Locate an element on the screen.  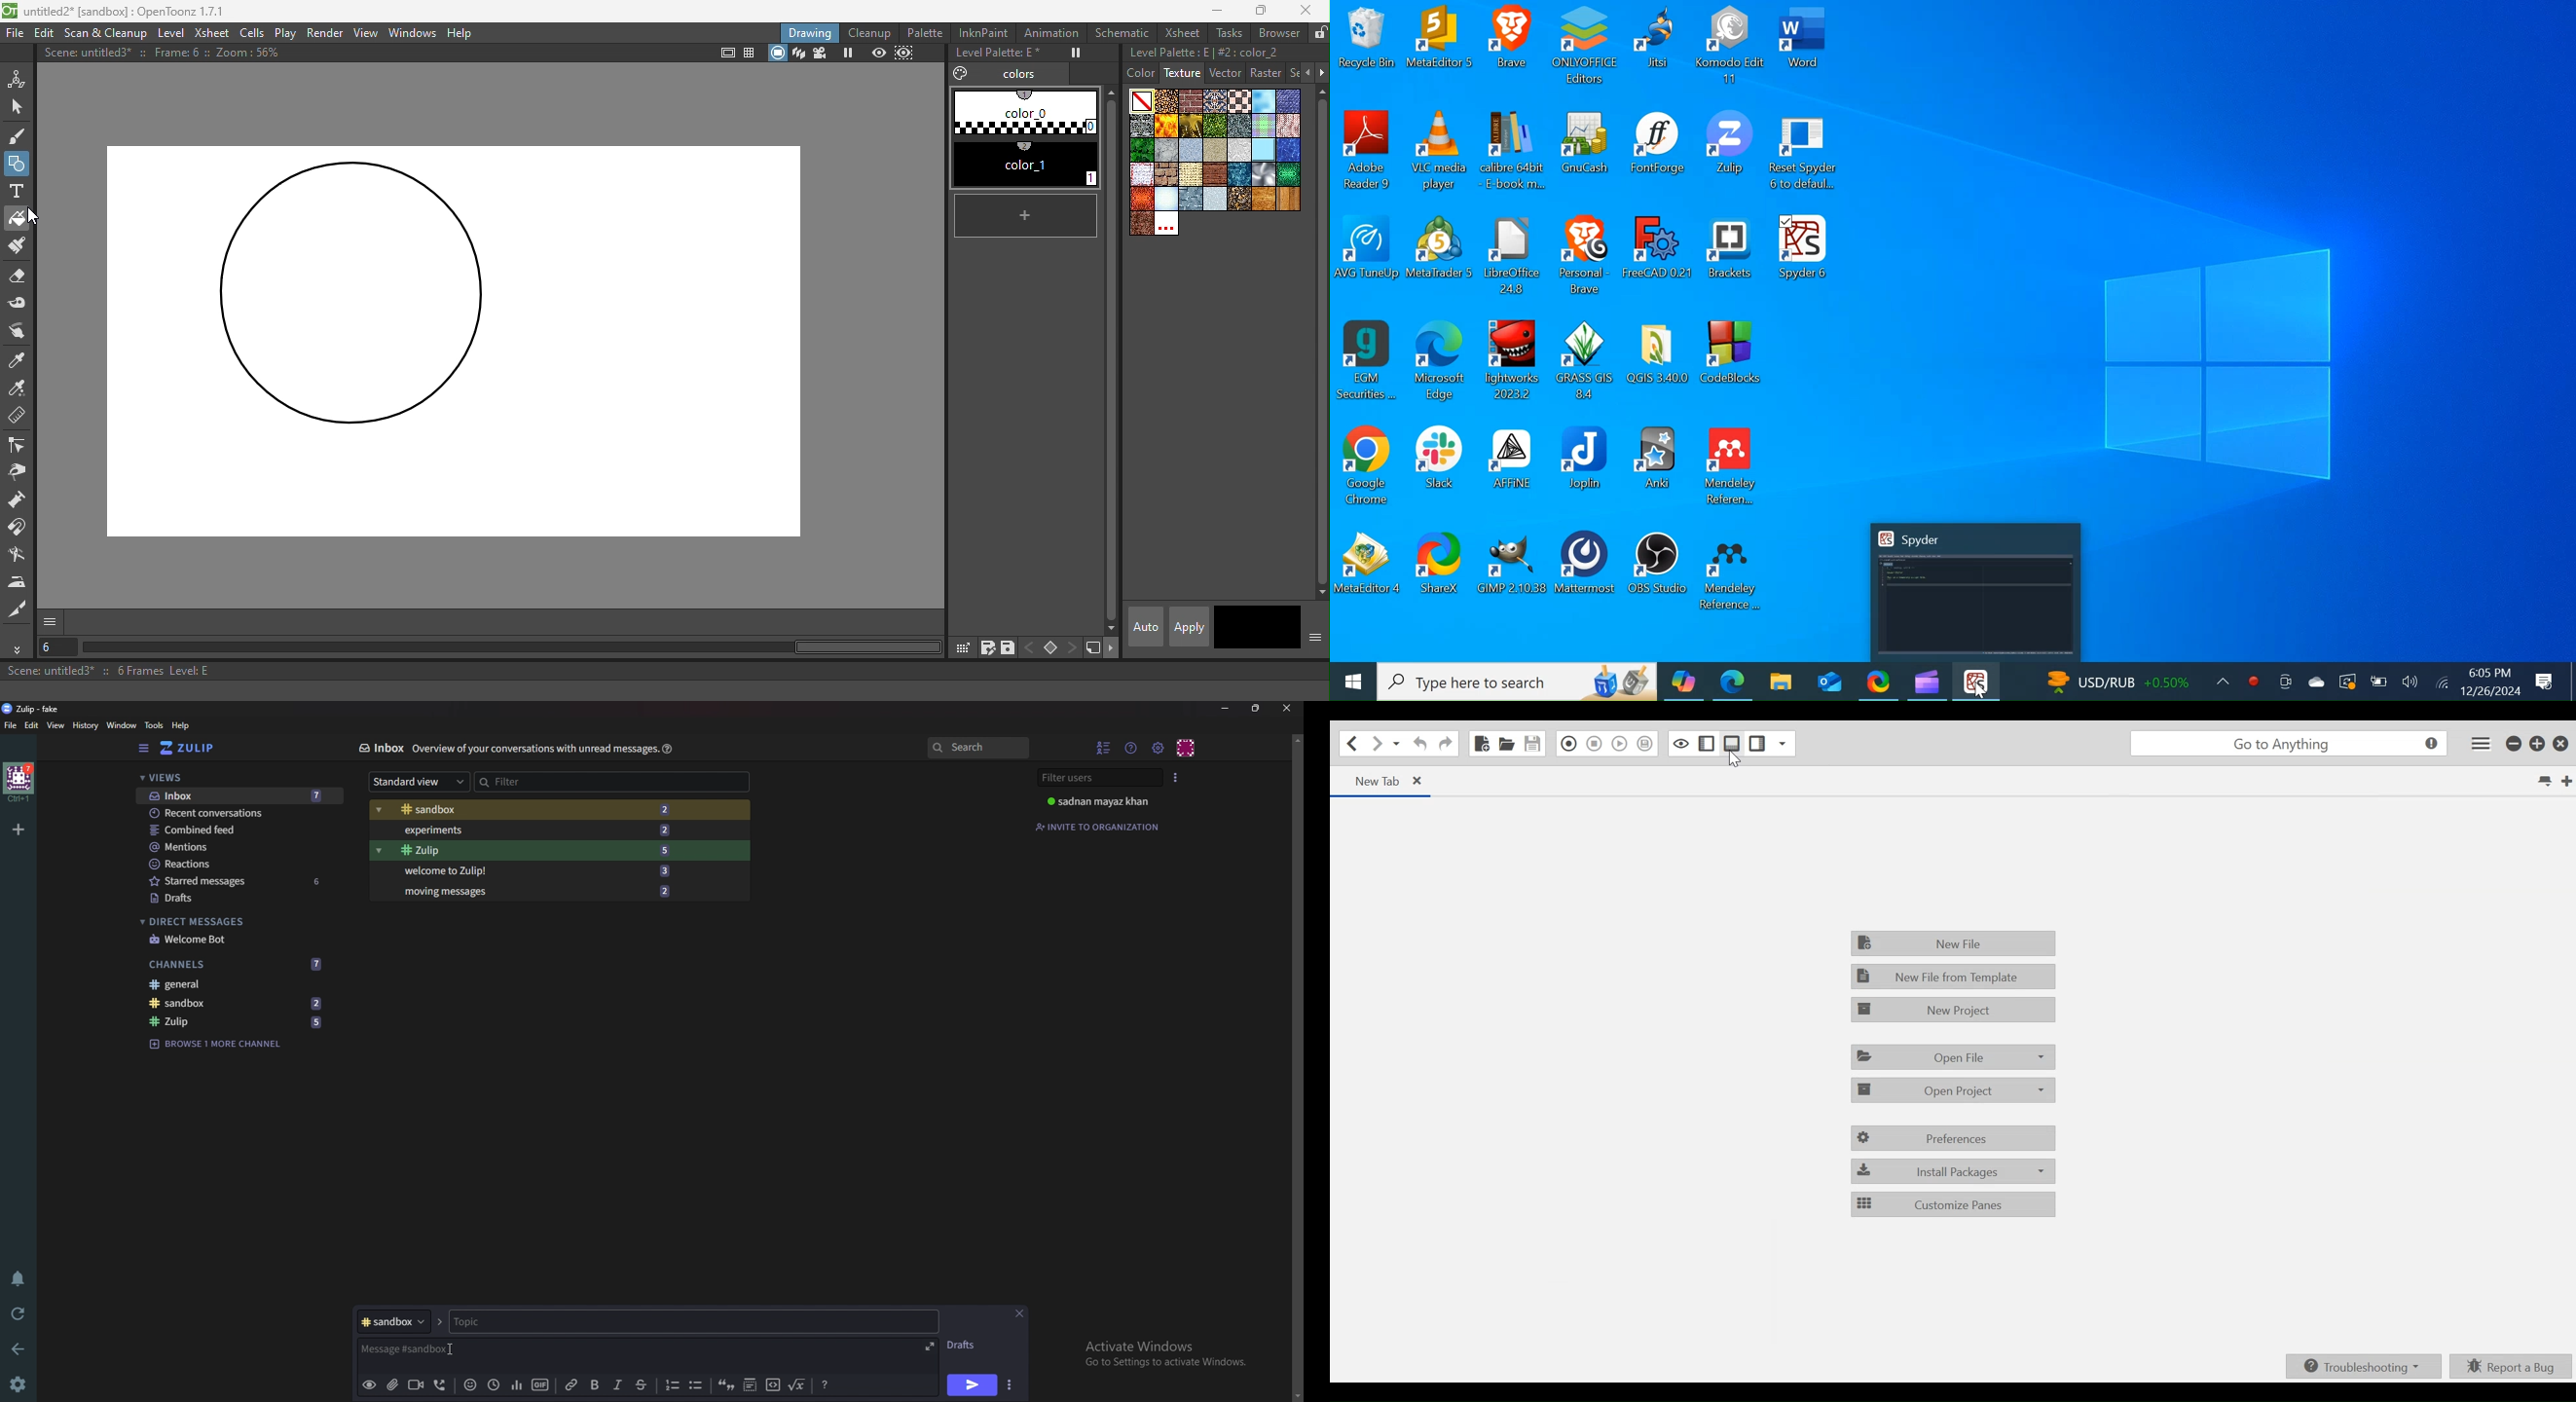
Welcome to Zulip is located at coordinates (533, 871).